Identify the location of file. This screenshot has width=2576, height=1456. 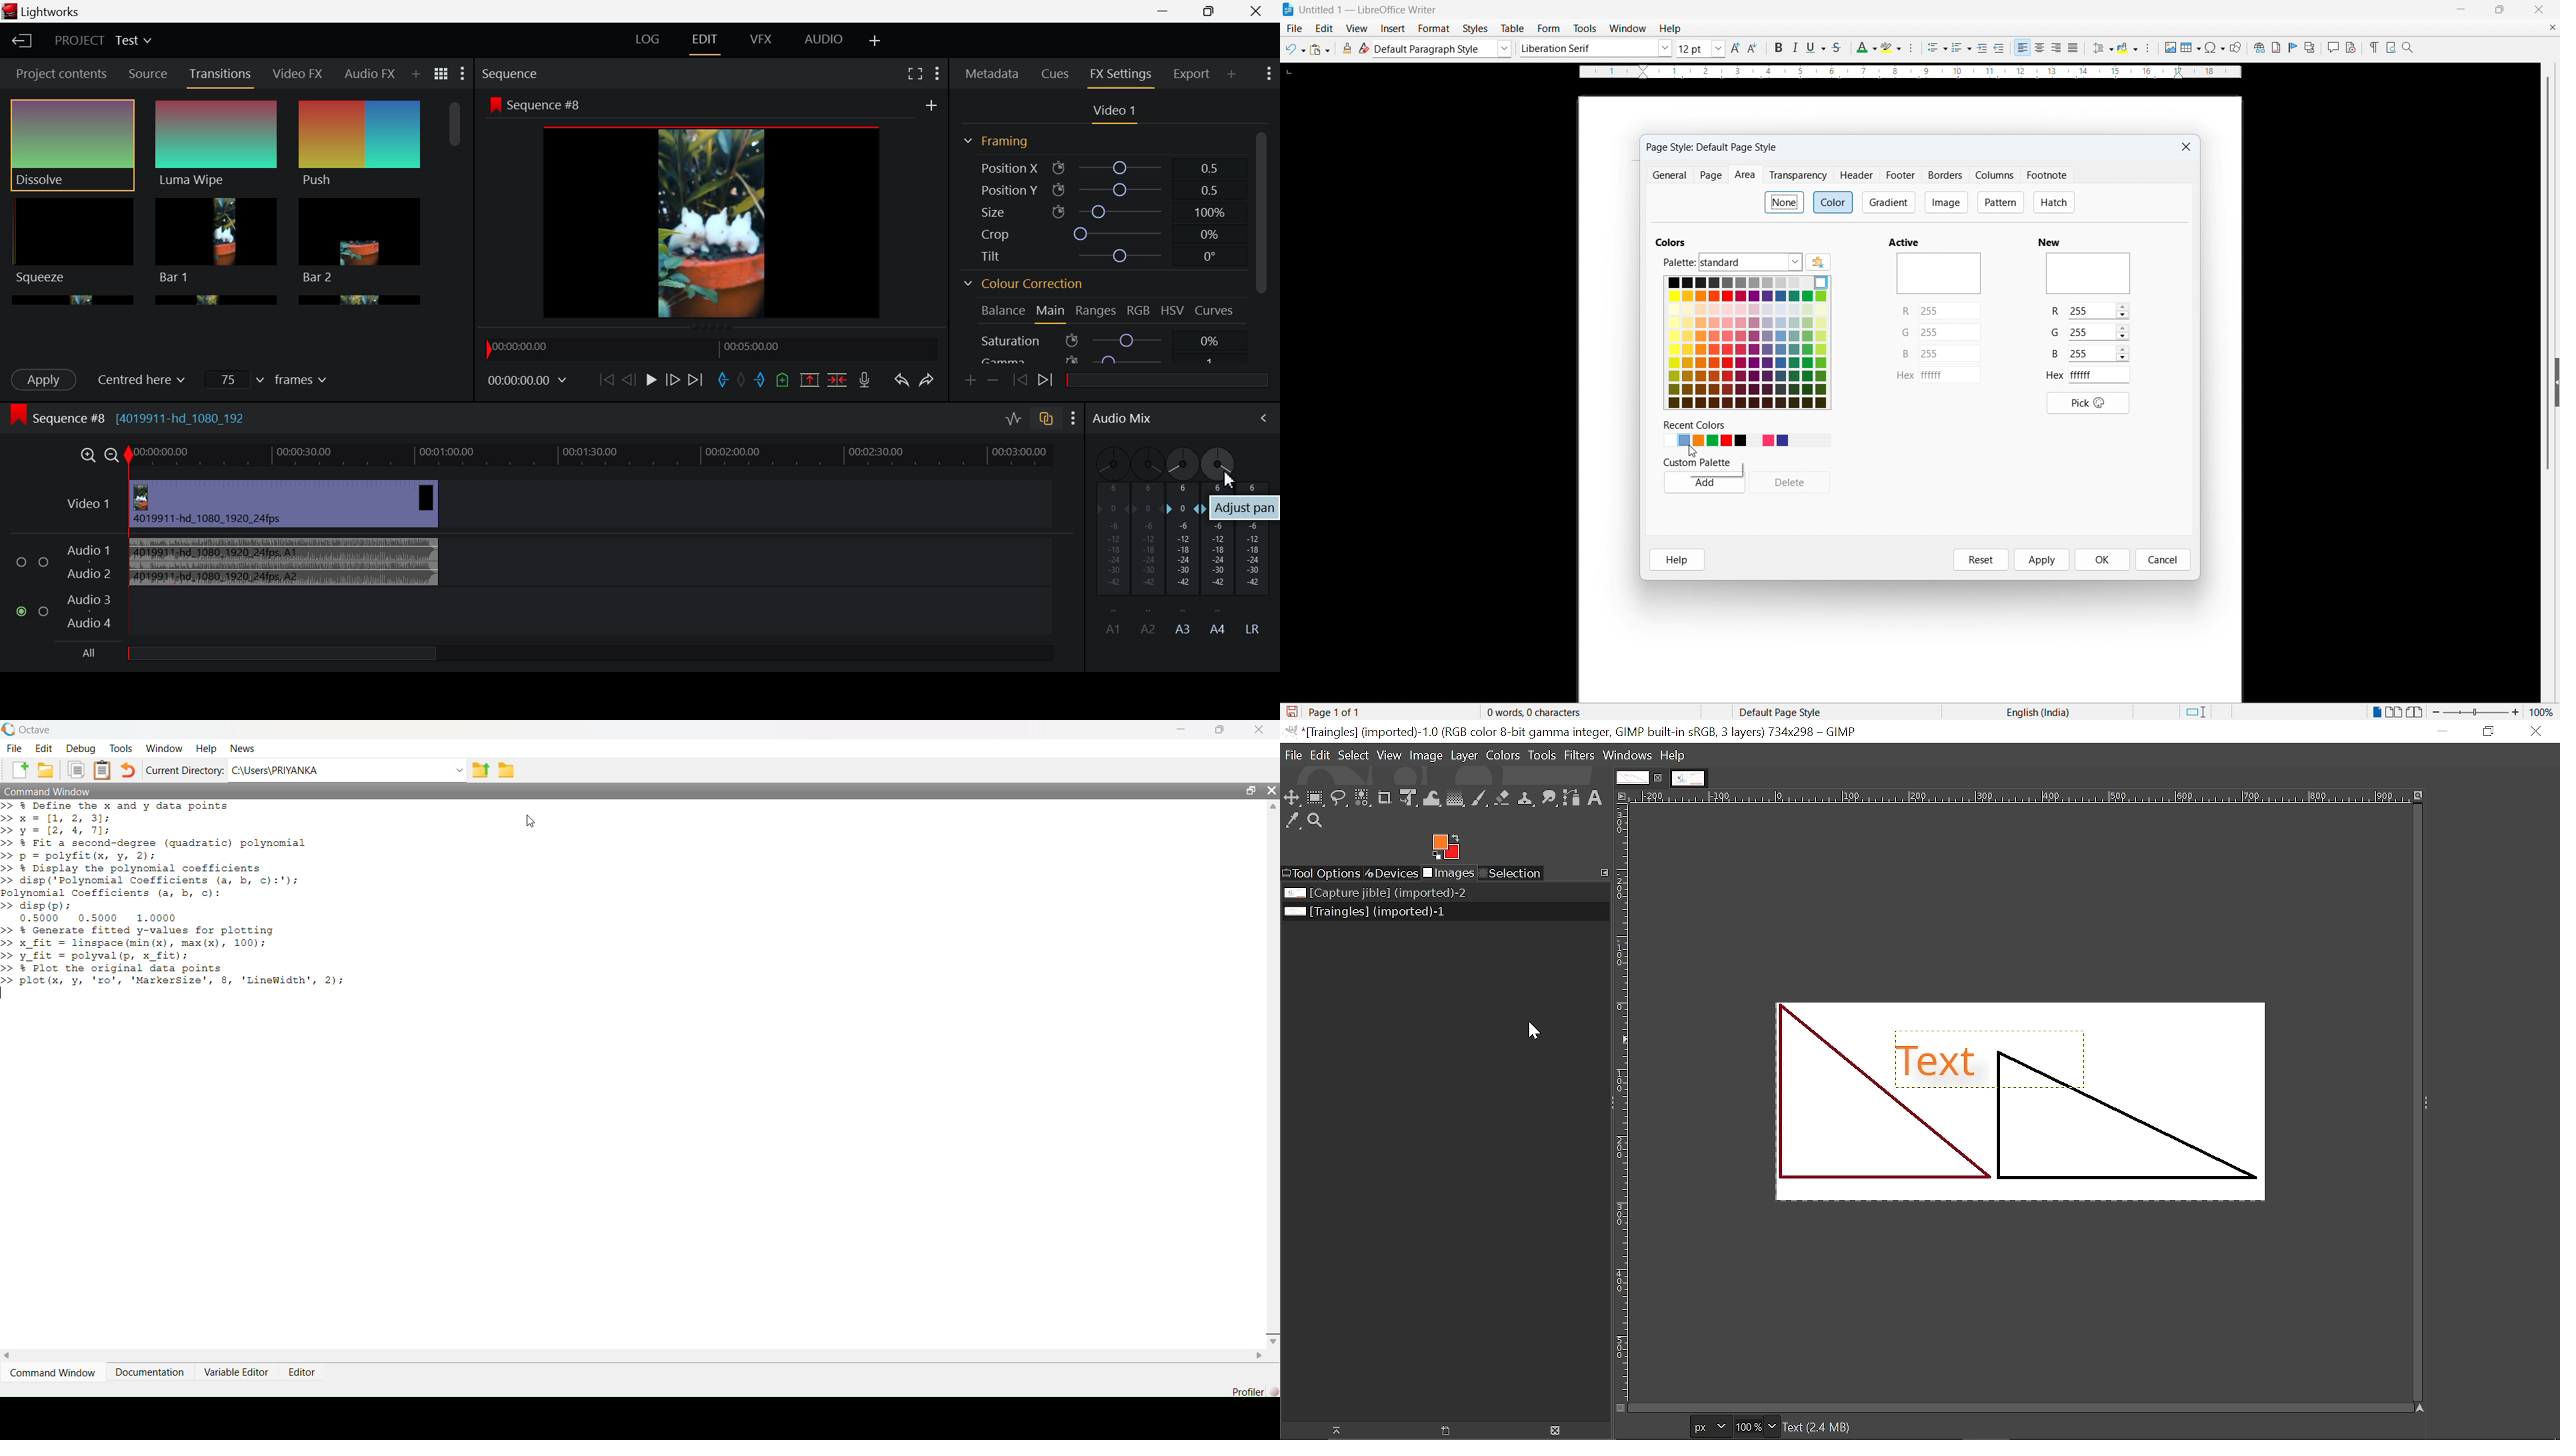
(1293, 28).